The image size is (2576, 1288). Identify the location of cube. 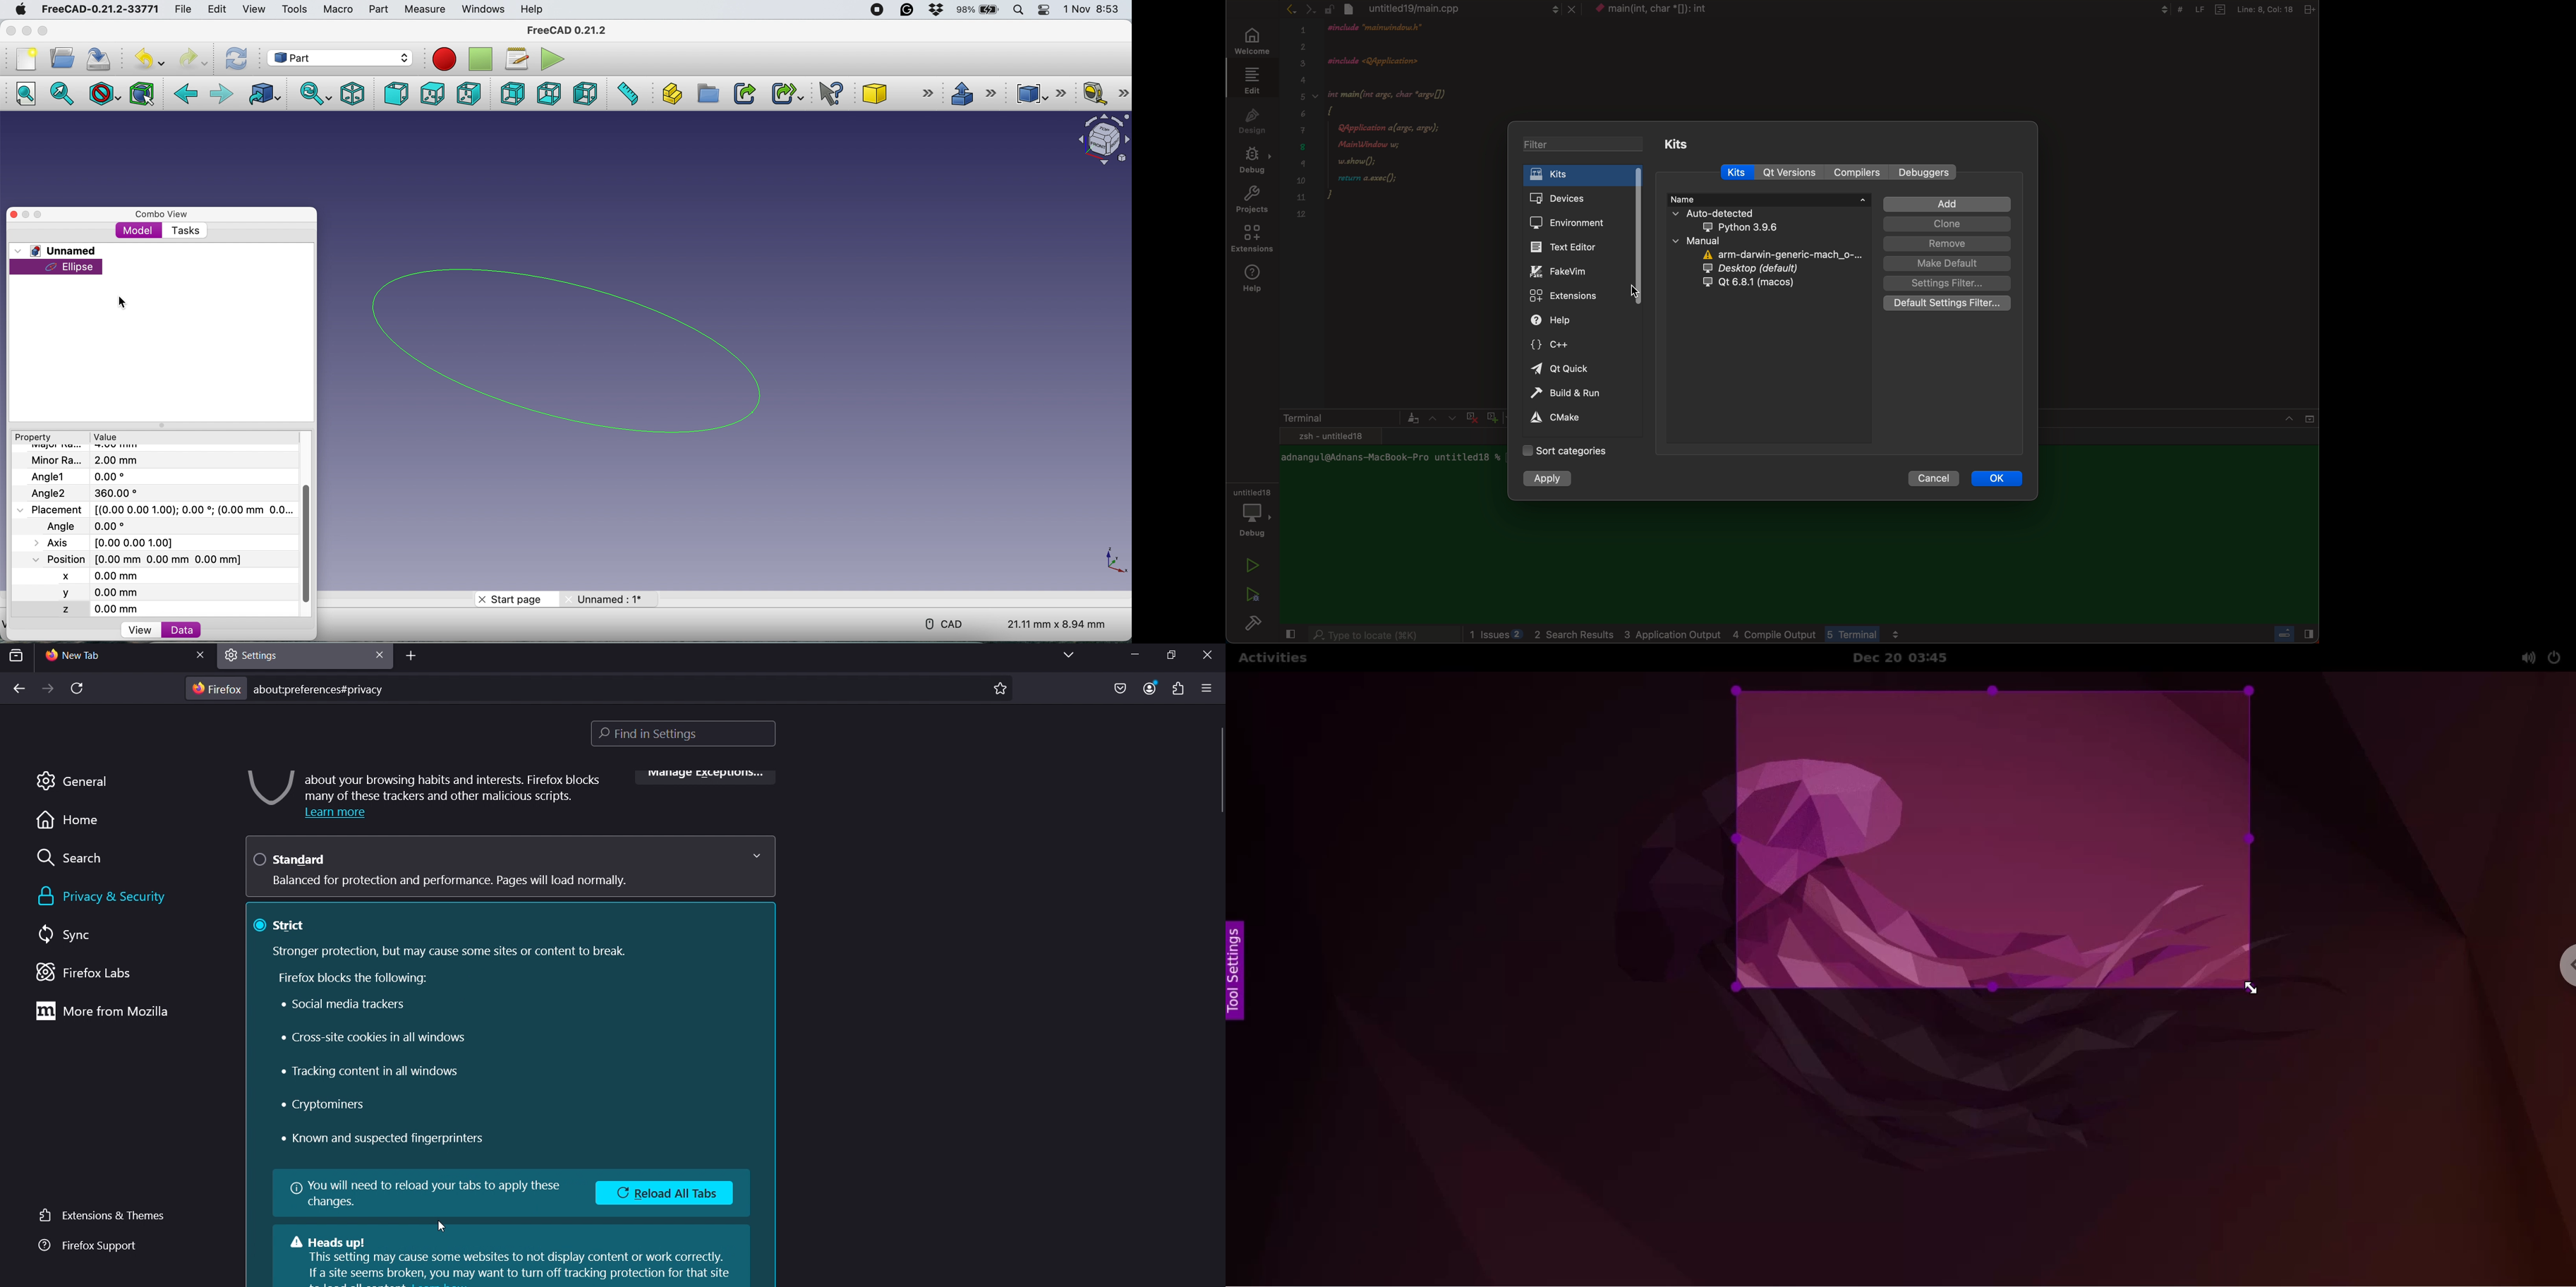
(900, 92).